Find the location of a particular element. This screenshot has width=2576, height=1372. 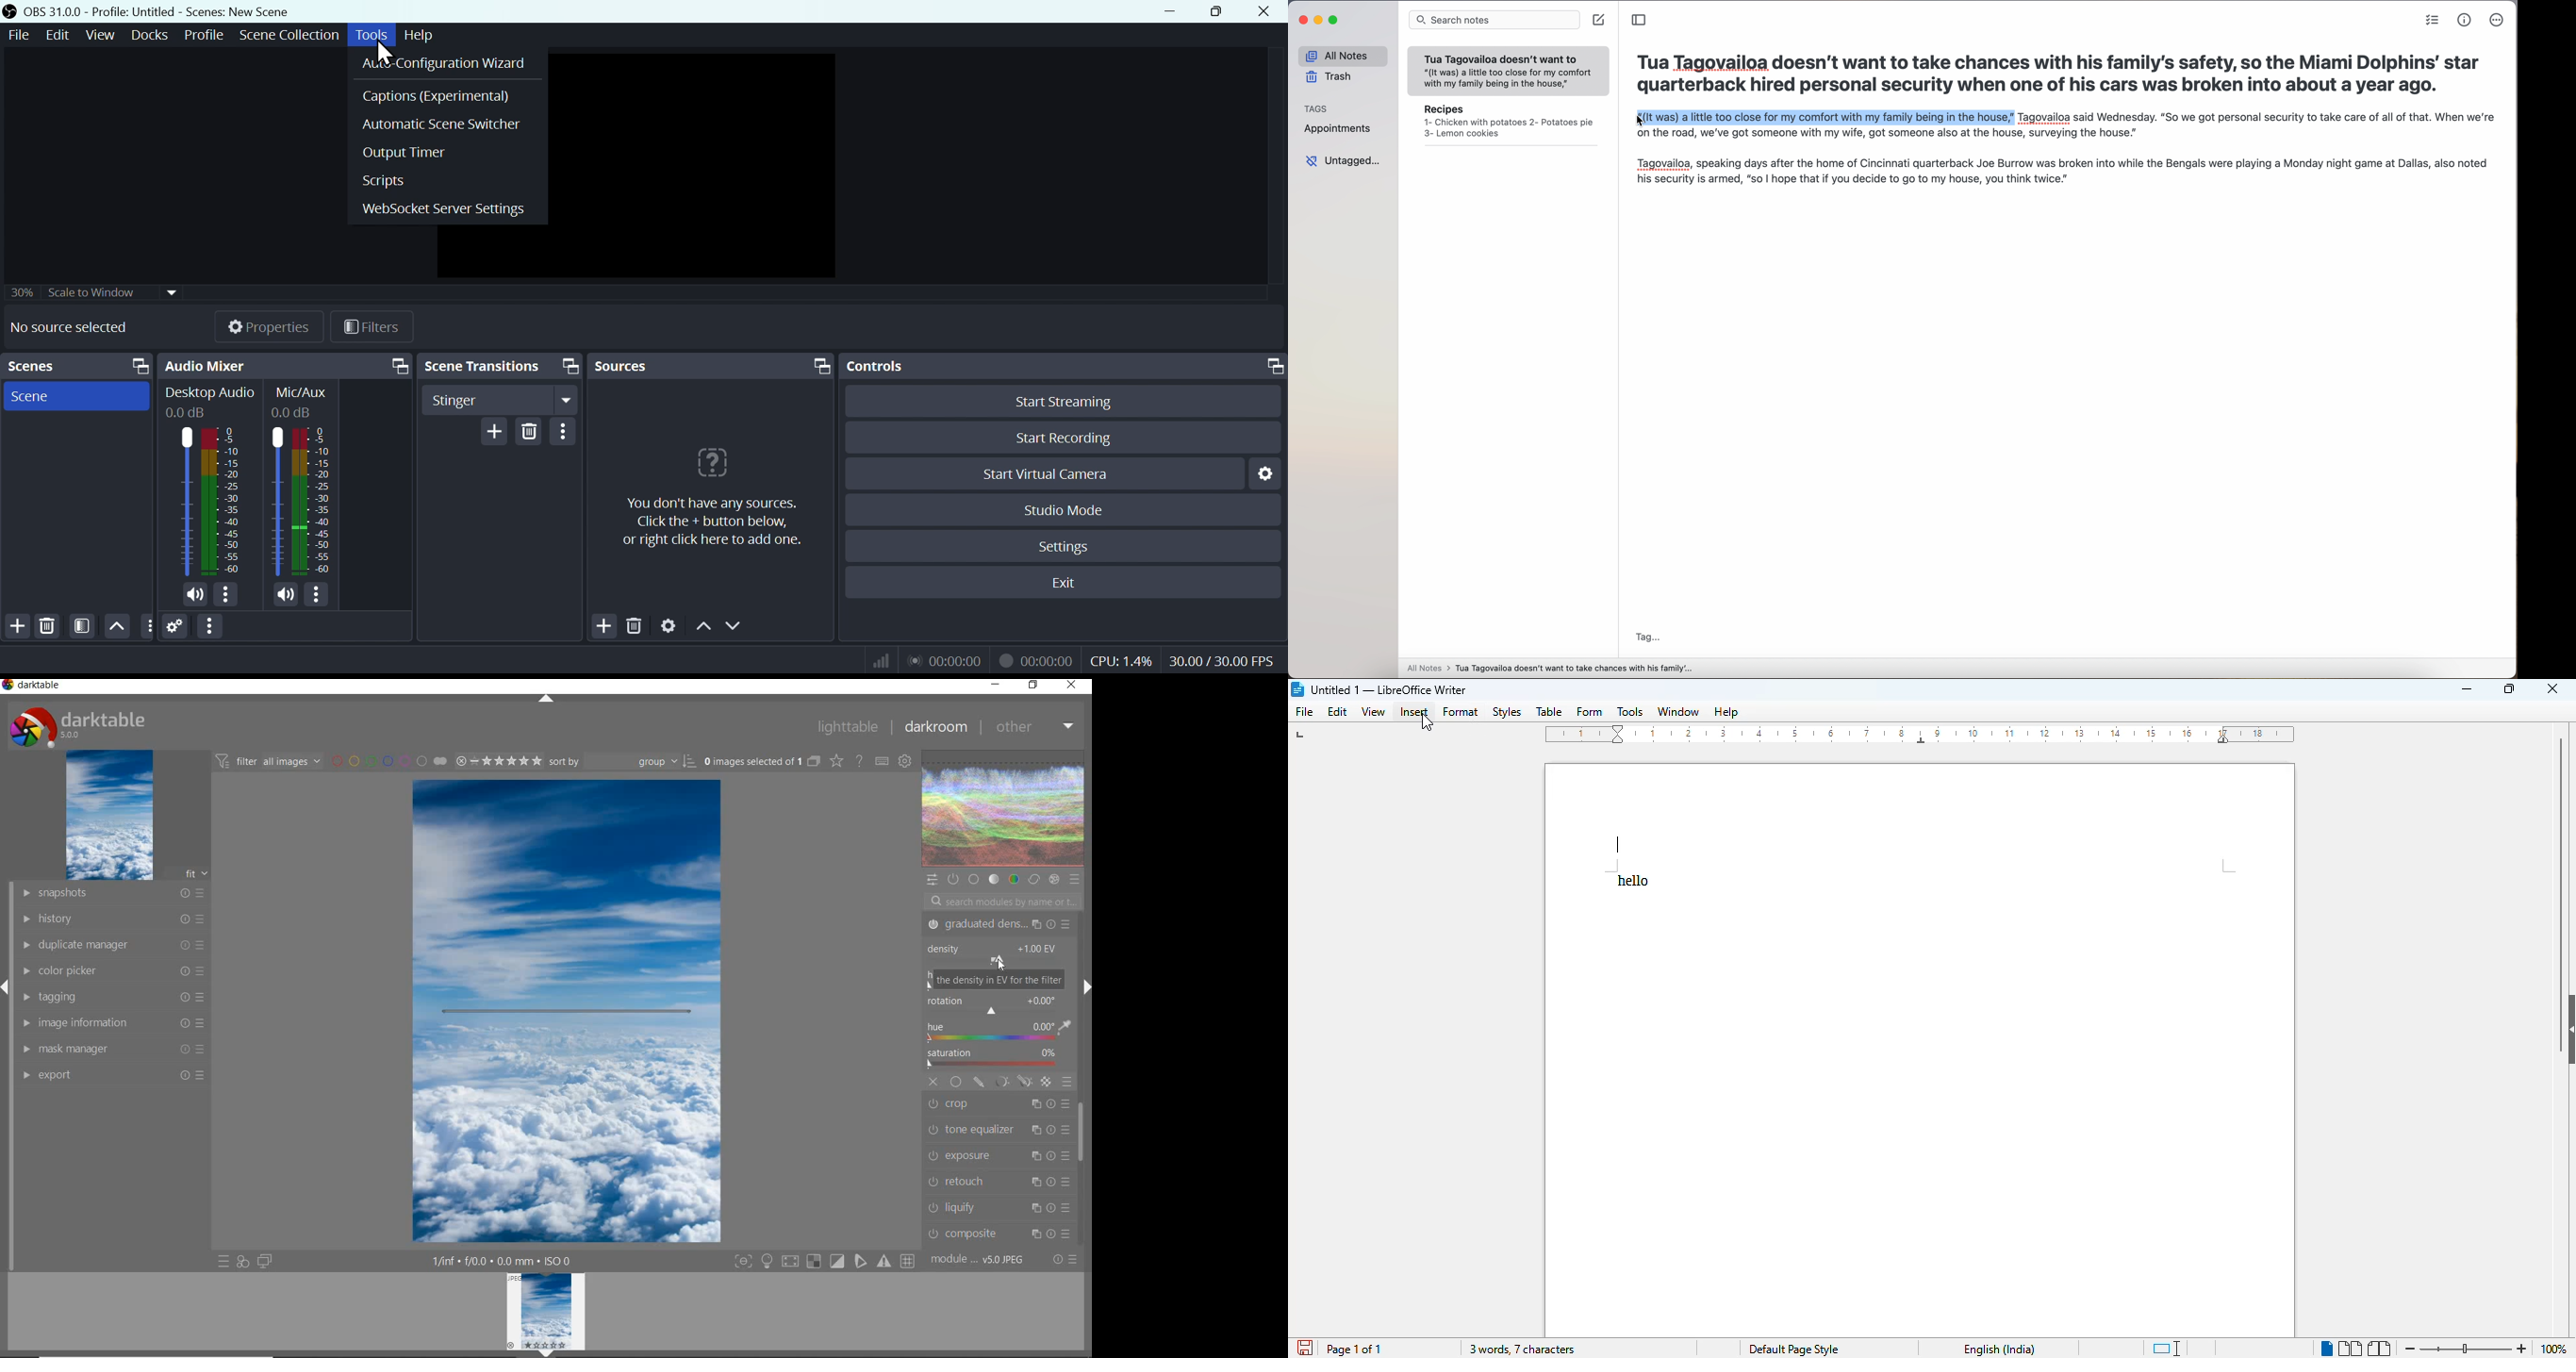

cursor is located at coordinates (1634, 122).